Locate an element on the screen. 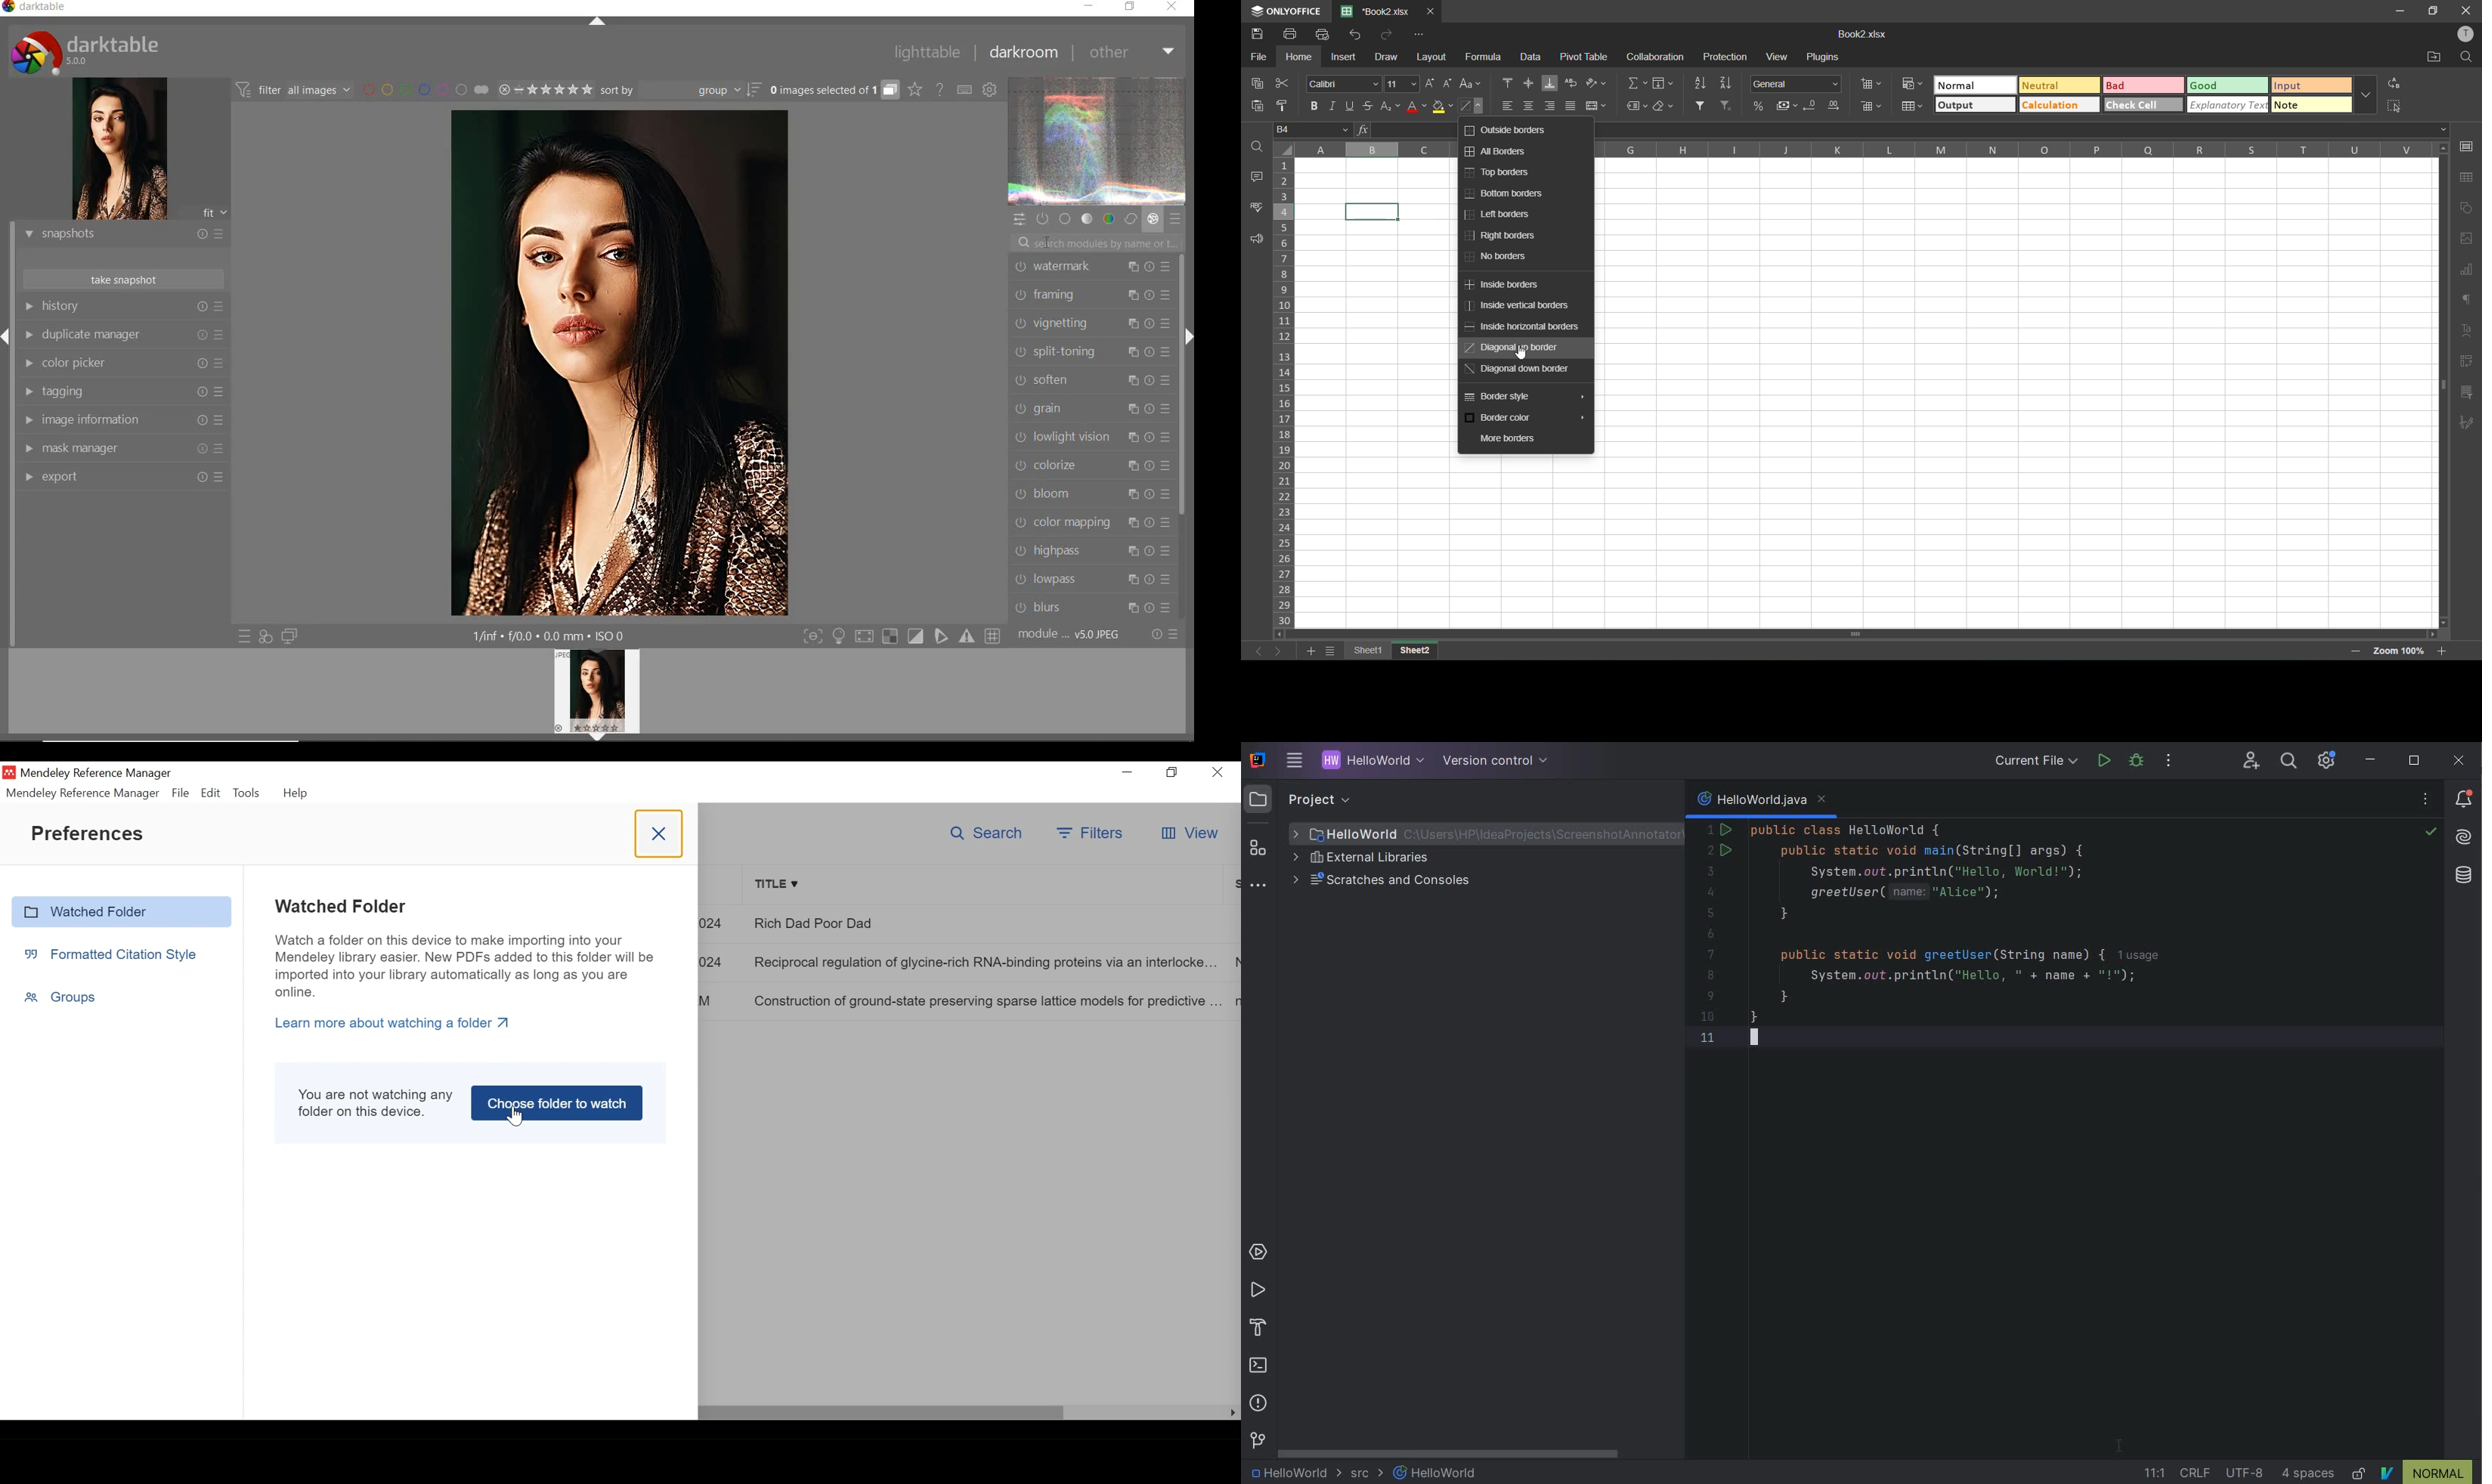  inside vertical borders is located at coordinates (1517, 307).